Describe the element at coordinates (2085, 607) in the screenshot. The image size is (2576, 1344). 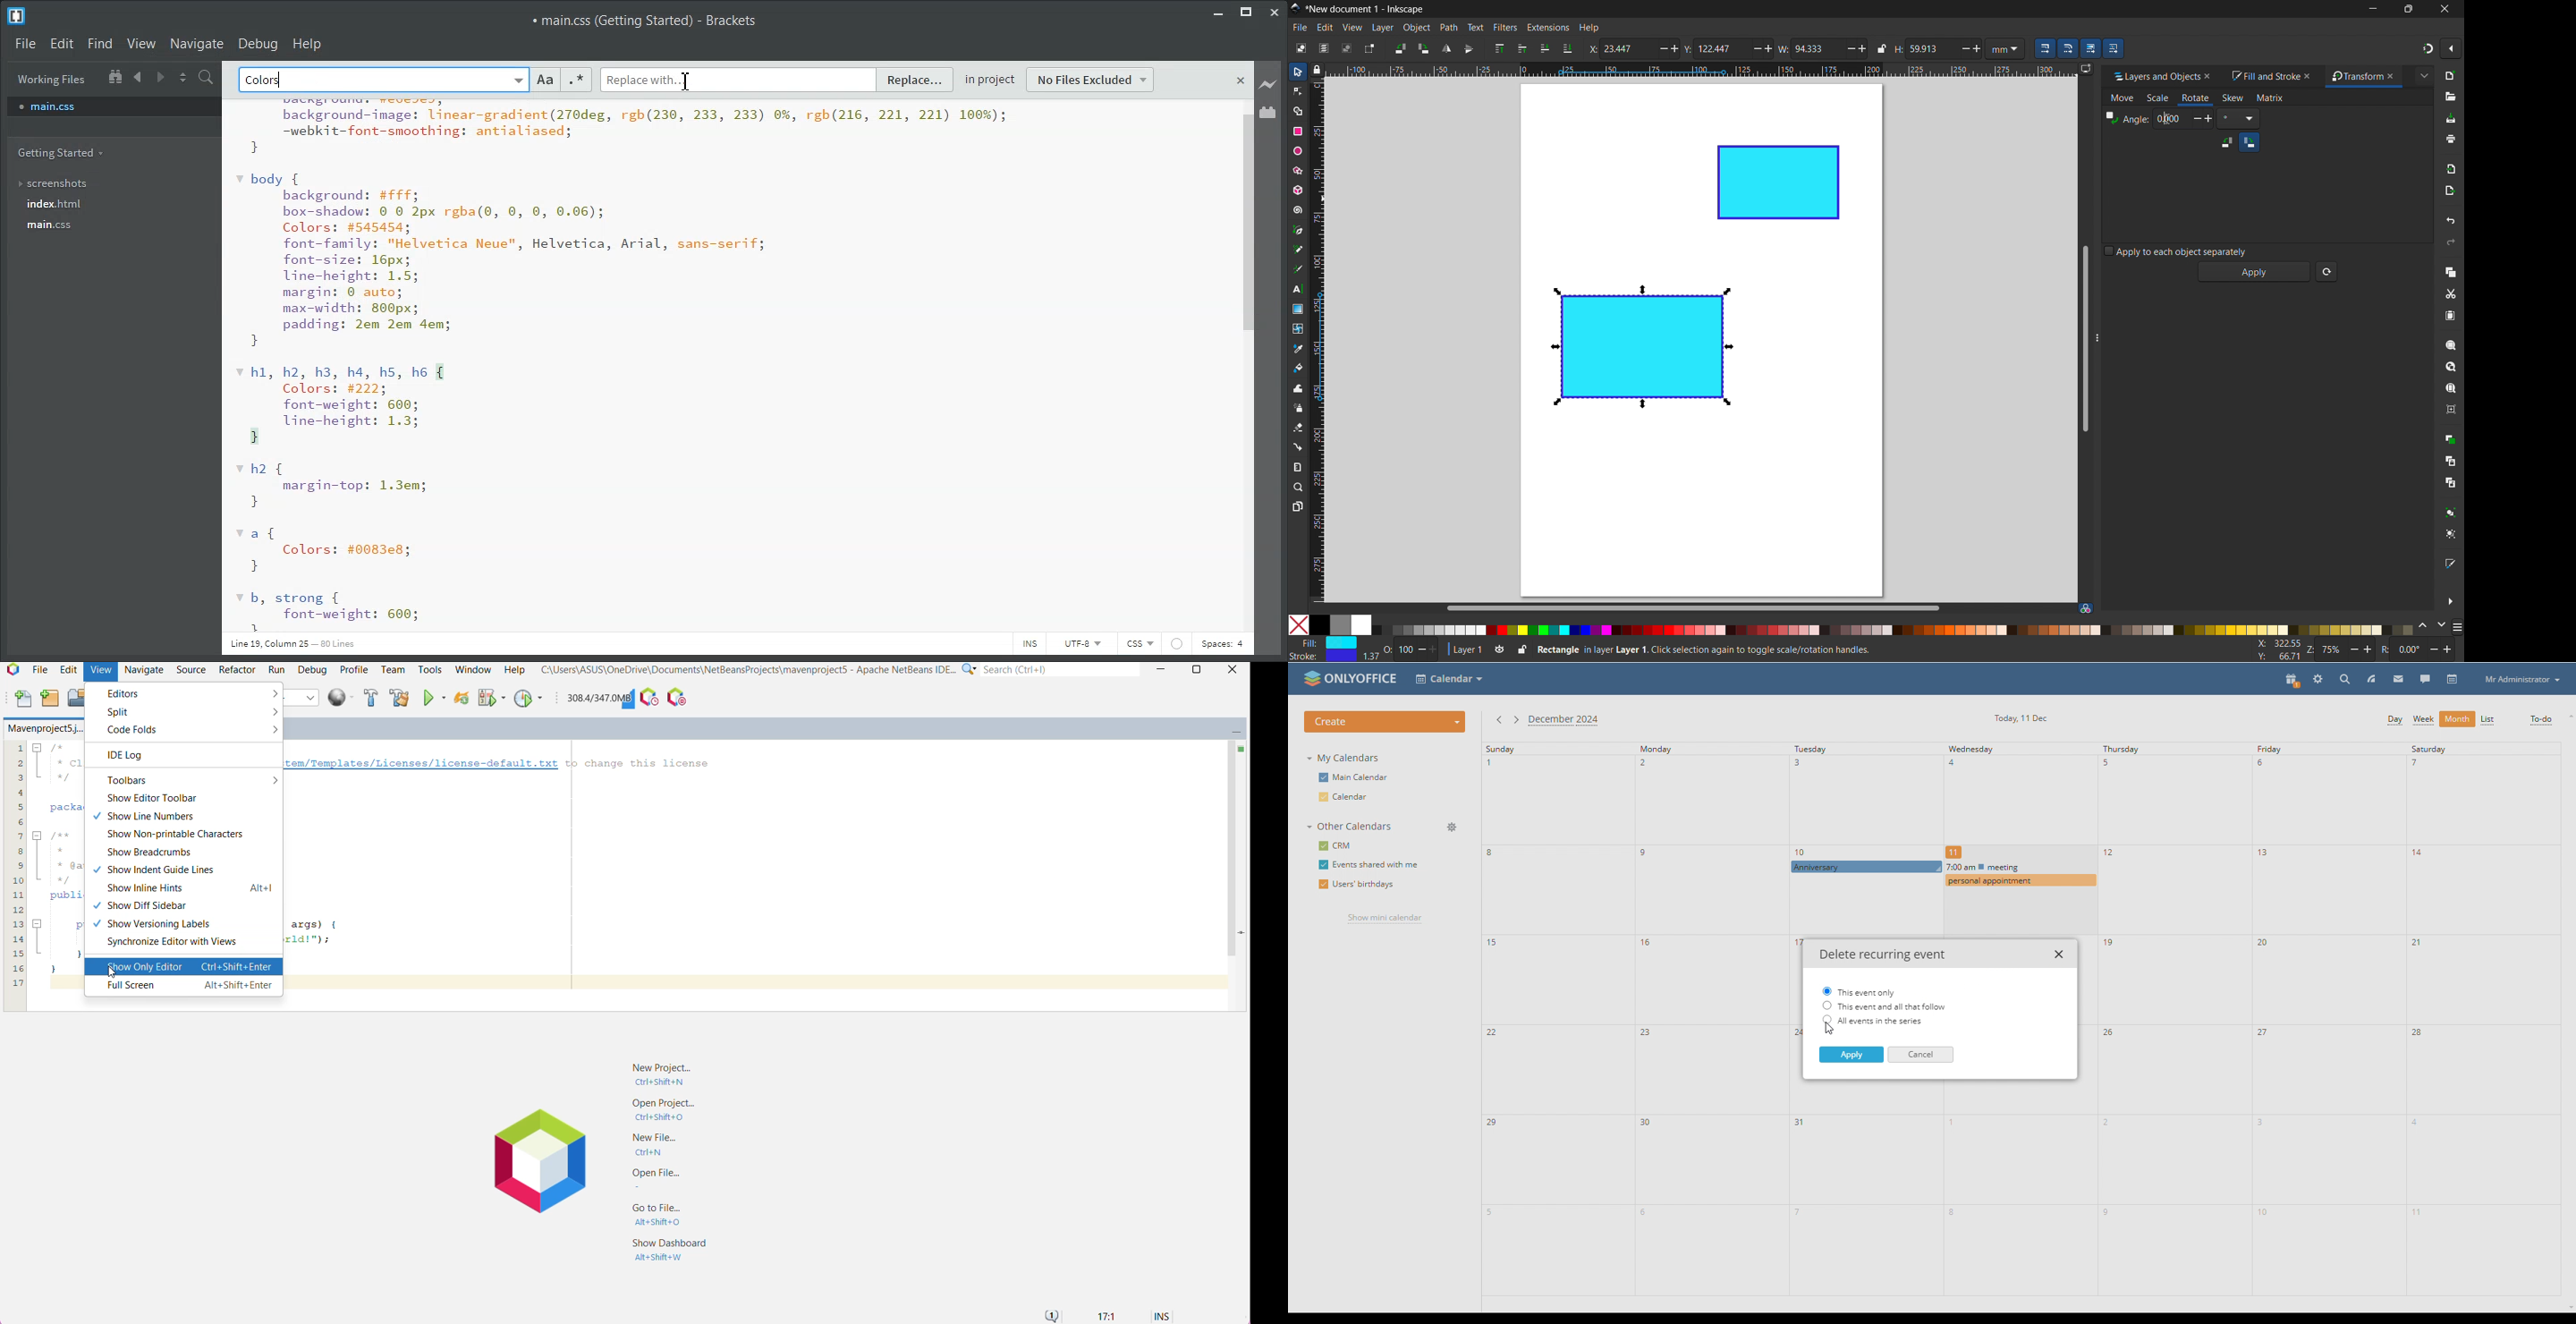
I see `color managed` at that location.